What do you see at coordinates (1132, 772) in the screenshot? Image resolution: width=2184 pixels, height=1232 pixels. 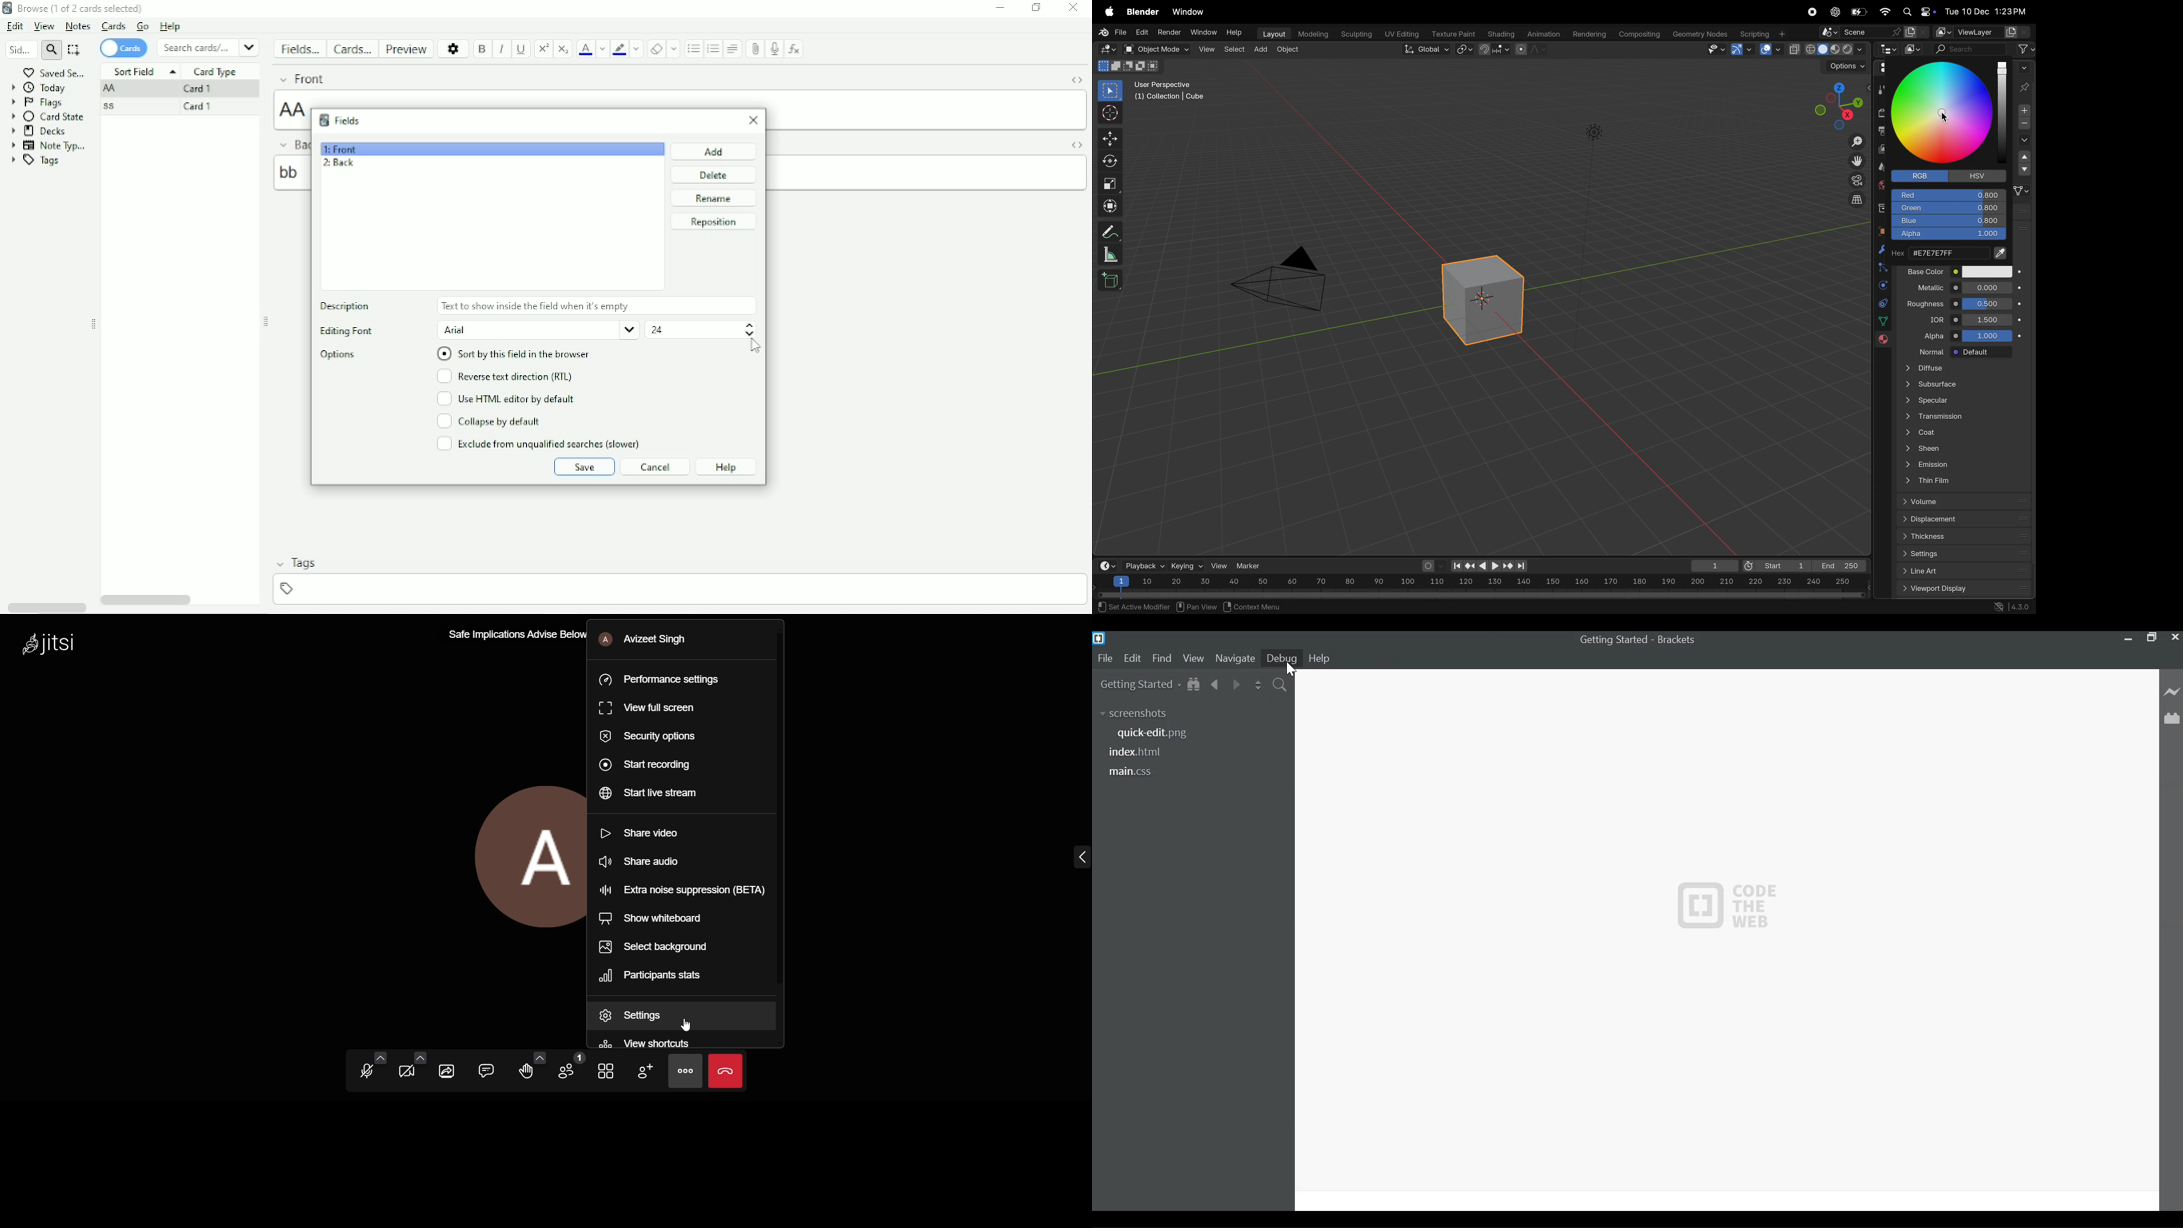 I see `main.css file` at bounding box center [1132, 772].